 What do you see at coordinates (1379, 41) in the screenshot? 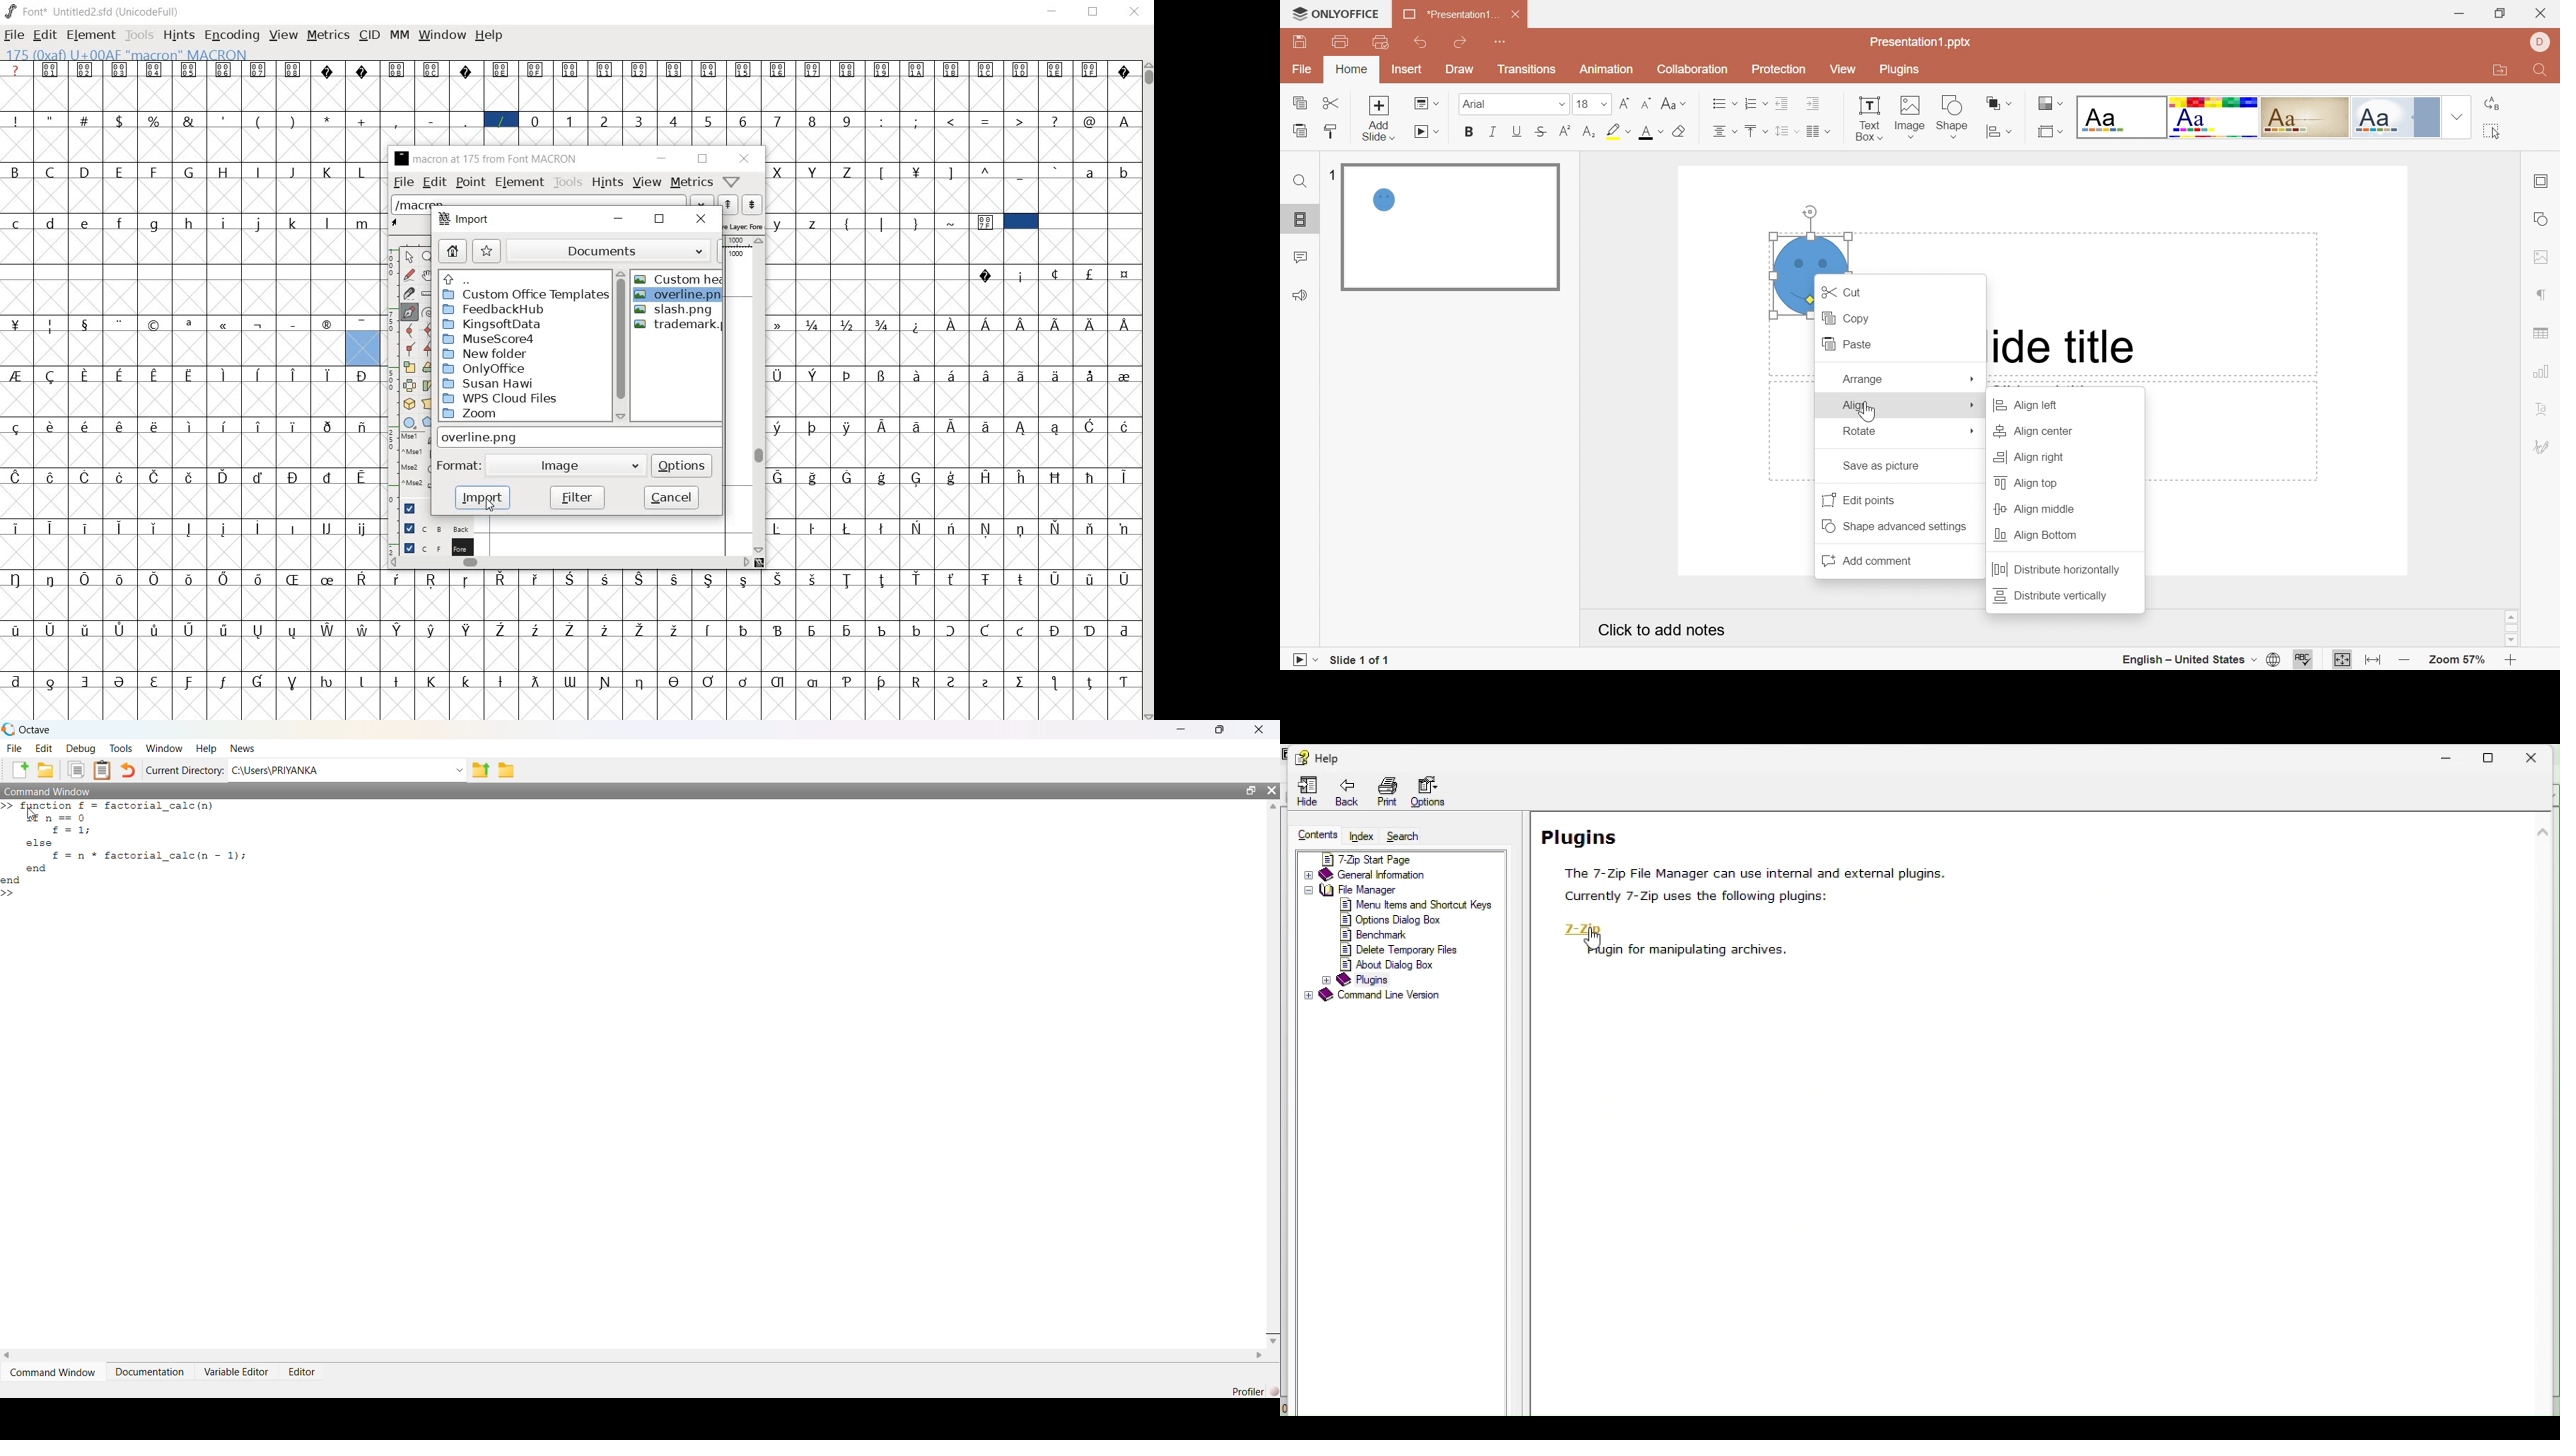
I see `Quick Print` at bounding box center [1379, 41].